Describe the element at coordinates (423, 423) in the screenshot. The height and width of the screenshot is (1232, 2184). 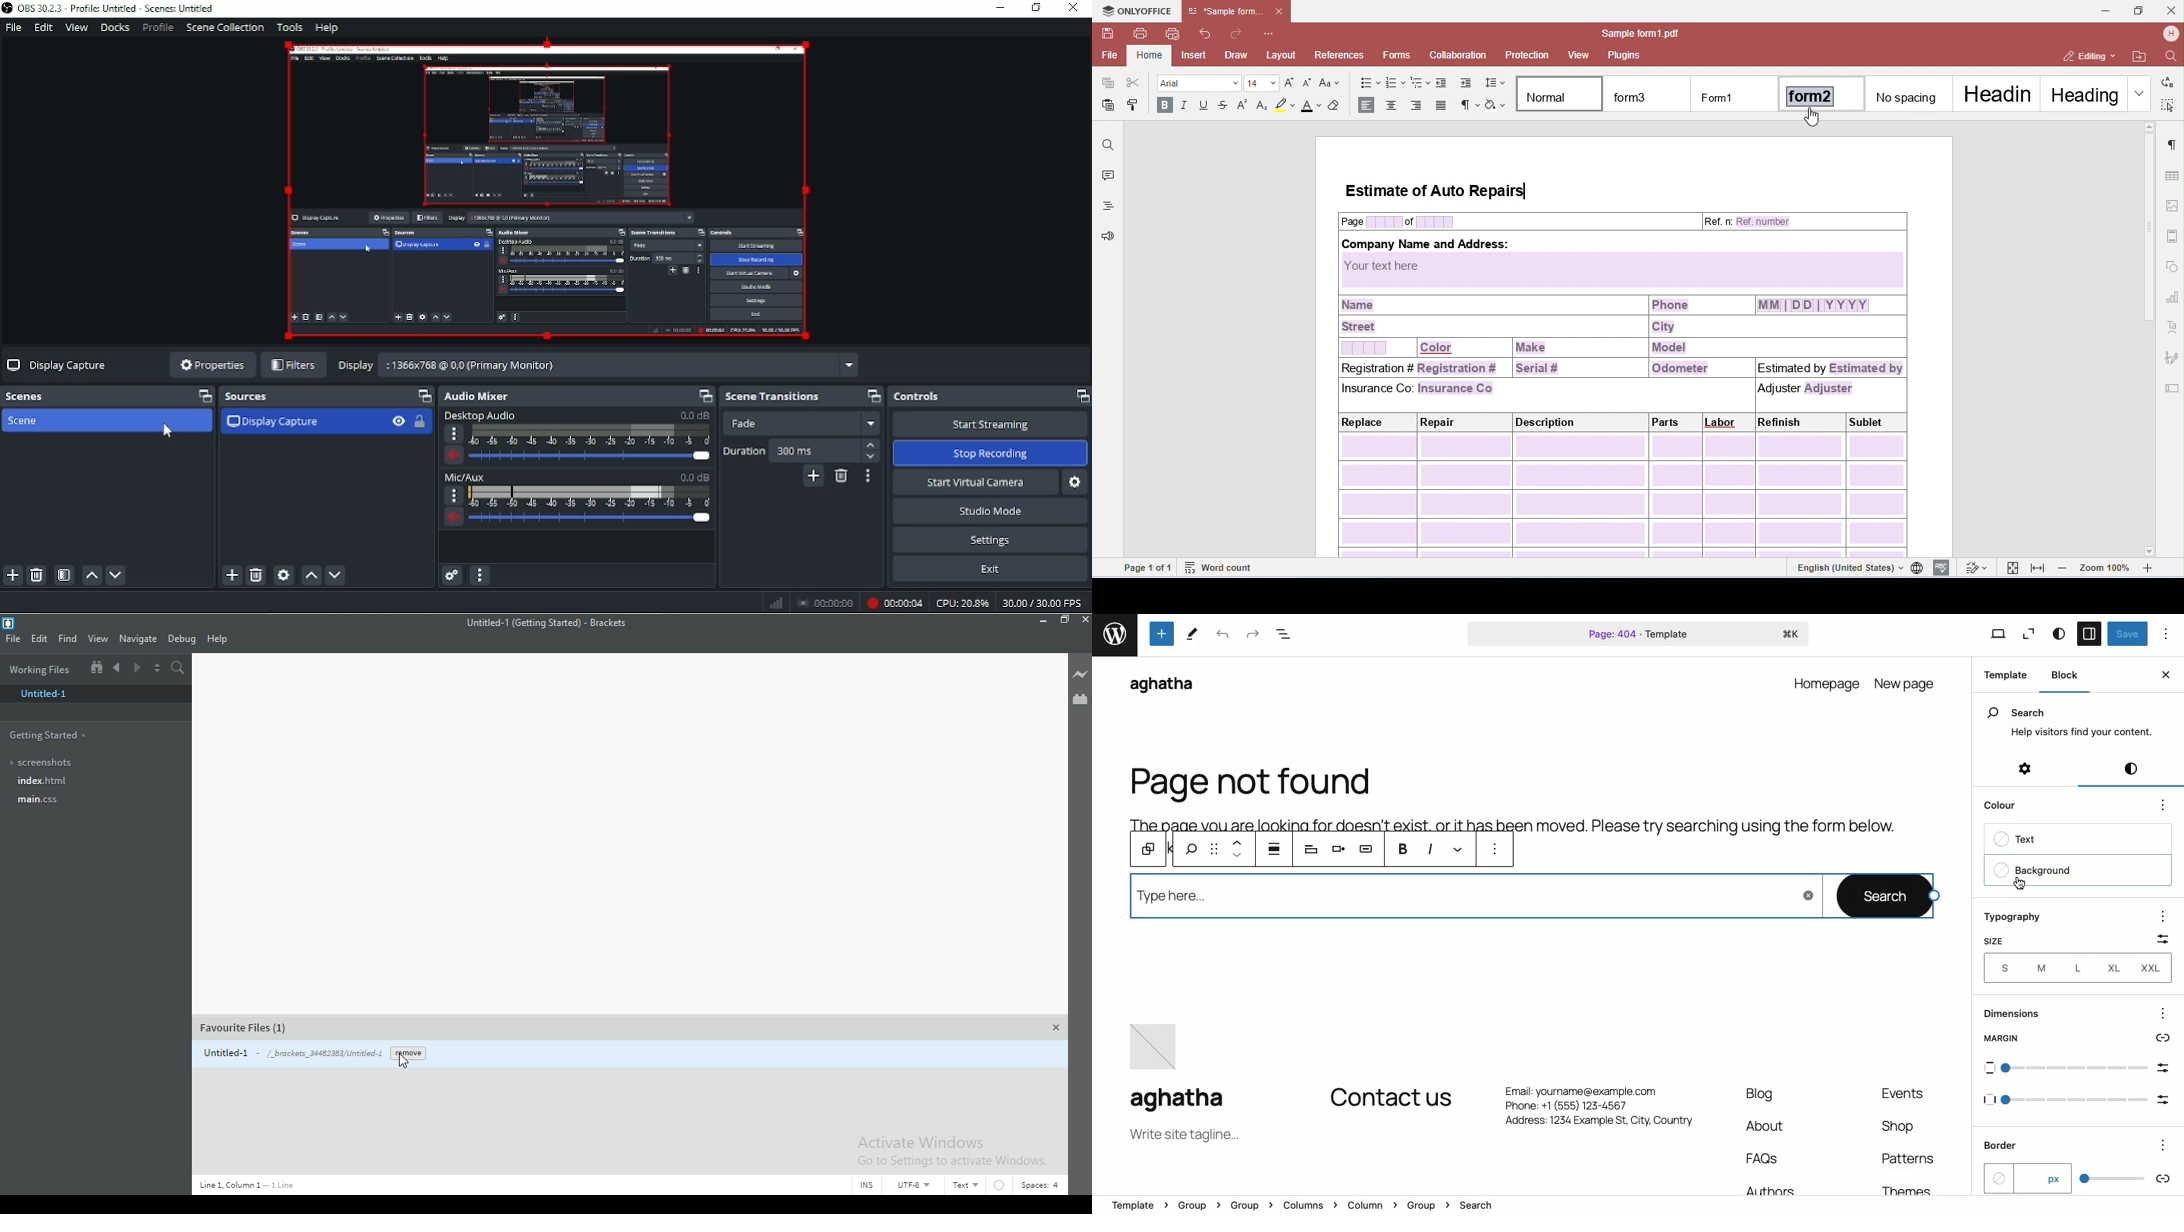
I see `Lock` at that location.